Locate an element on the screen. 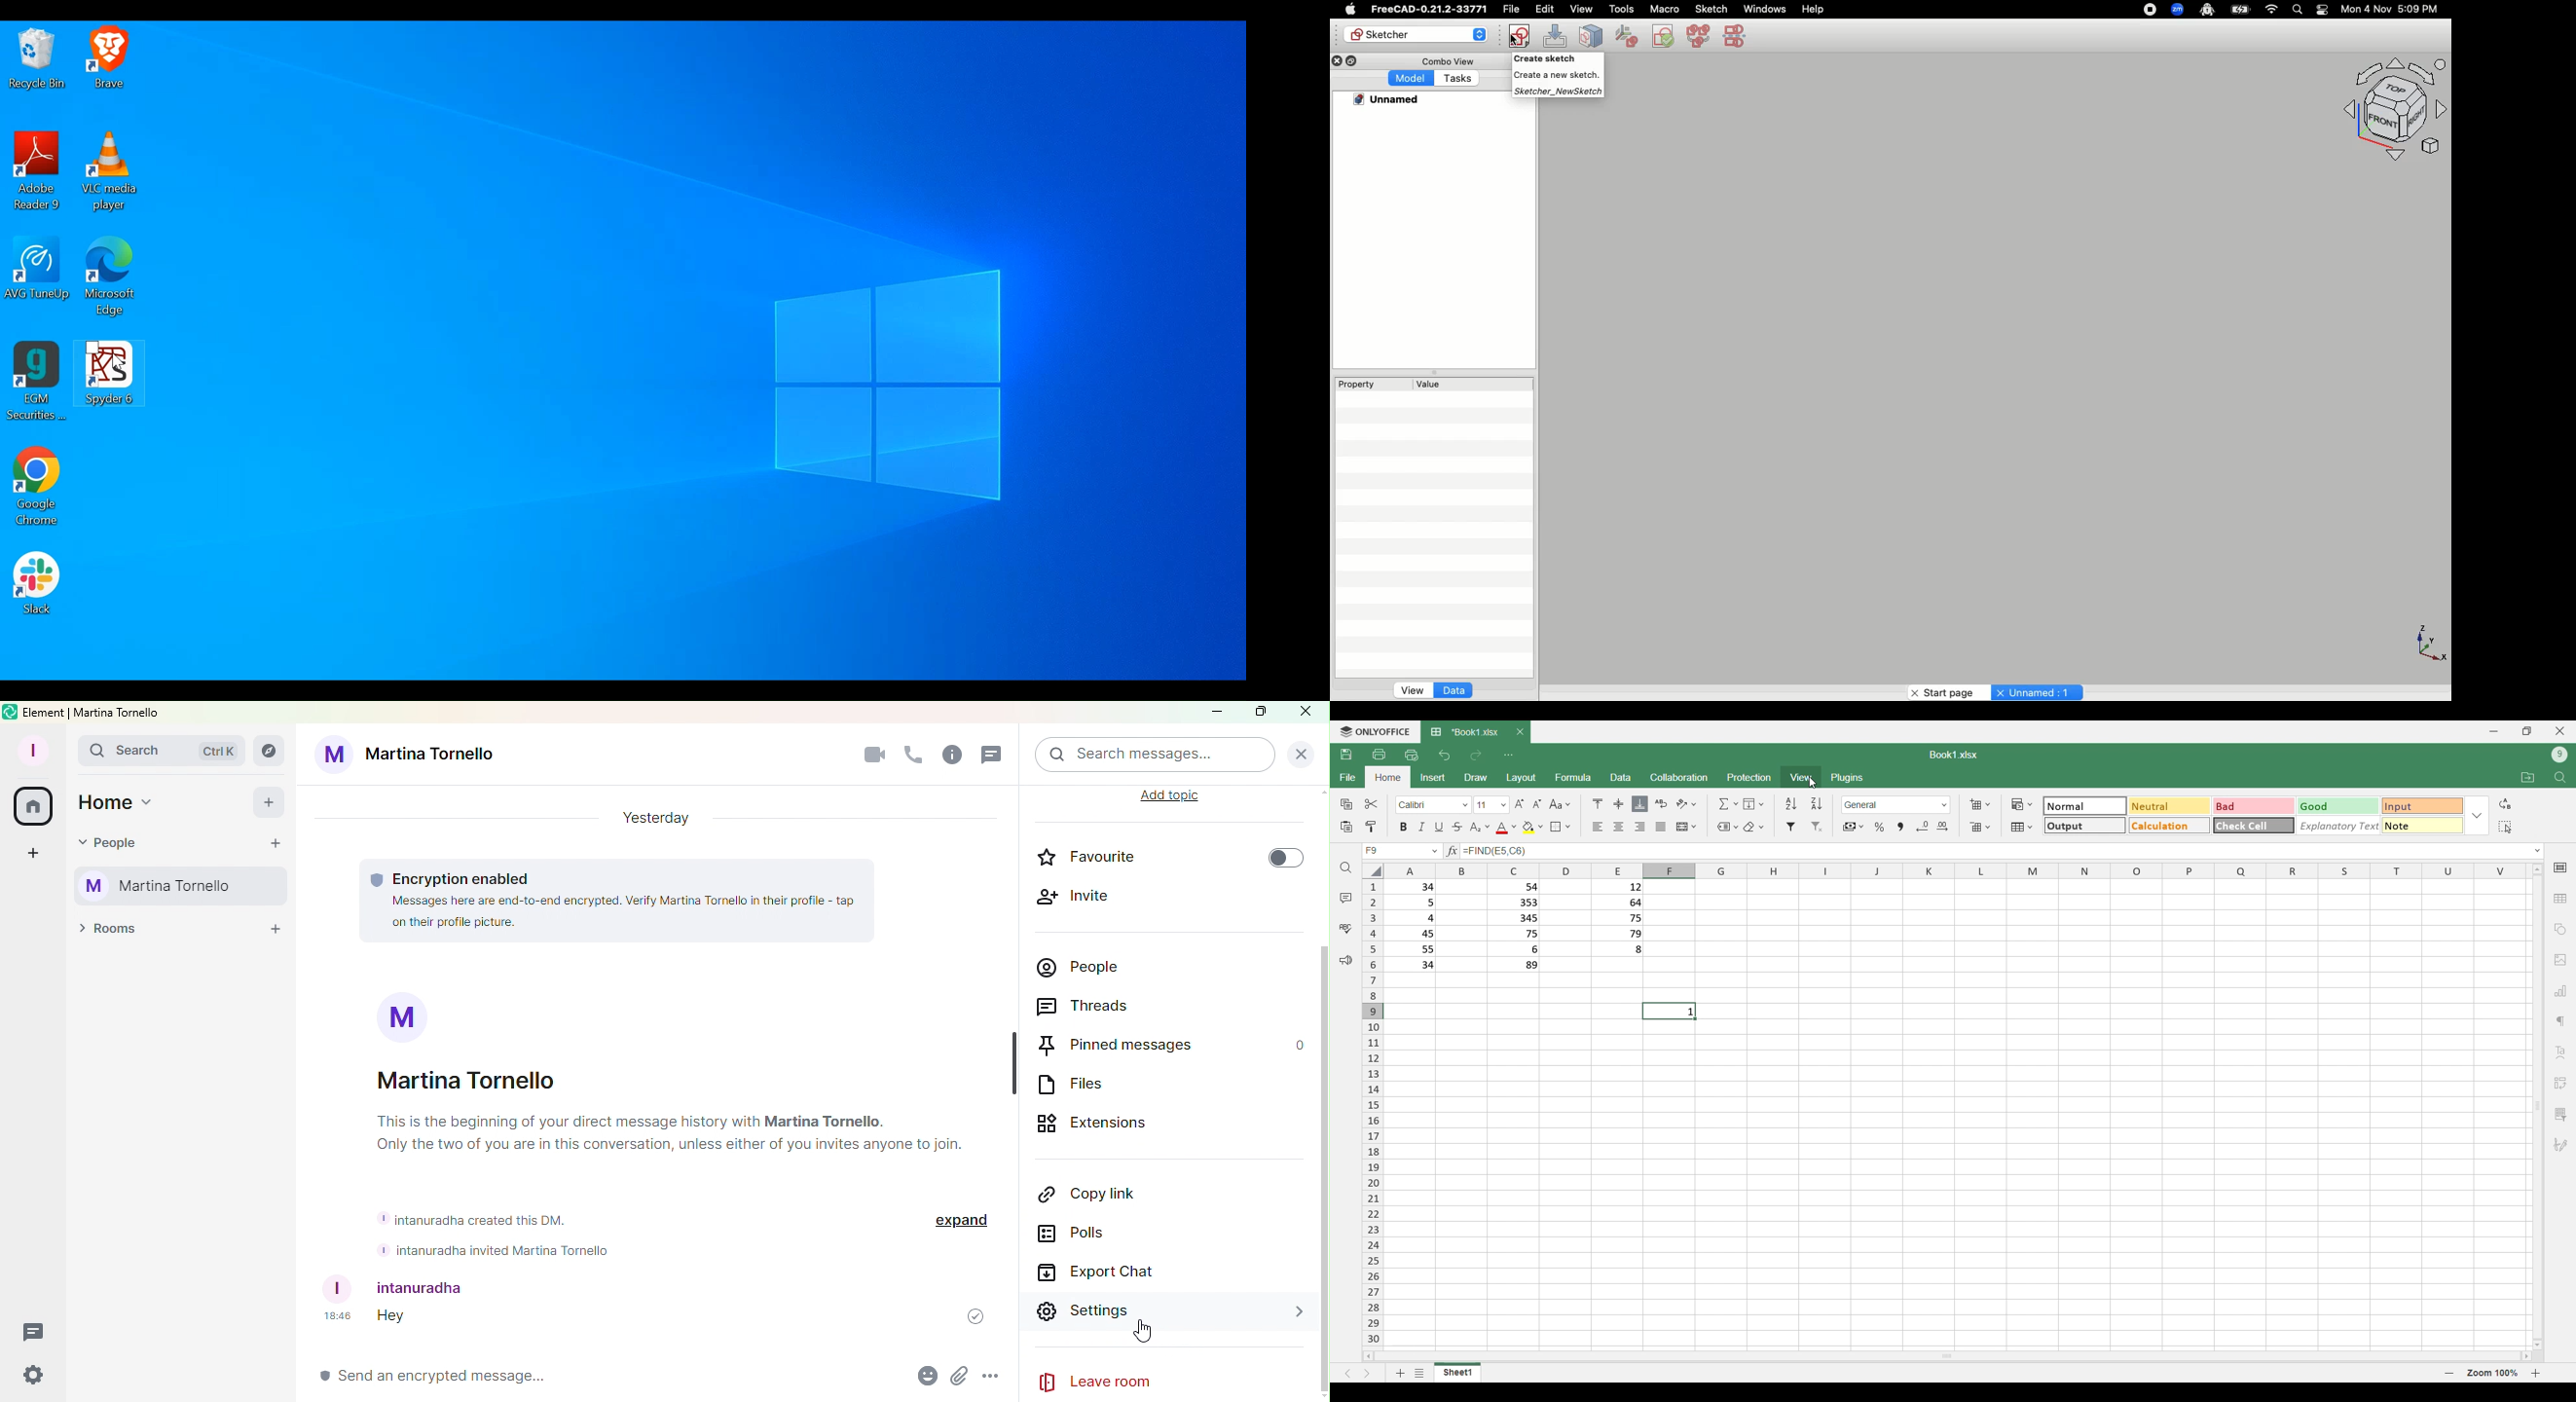 This screenshot has width=2576, height=1428. Note cell is located at coordinates (2423, 826).